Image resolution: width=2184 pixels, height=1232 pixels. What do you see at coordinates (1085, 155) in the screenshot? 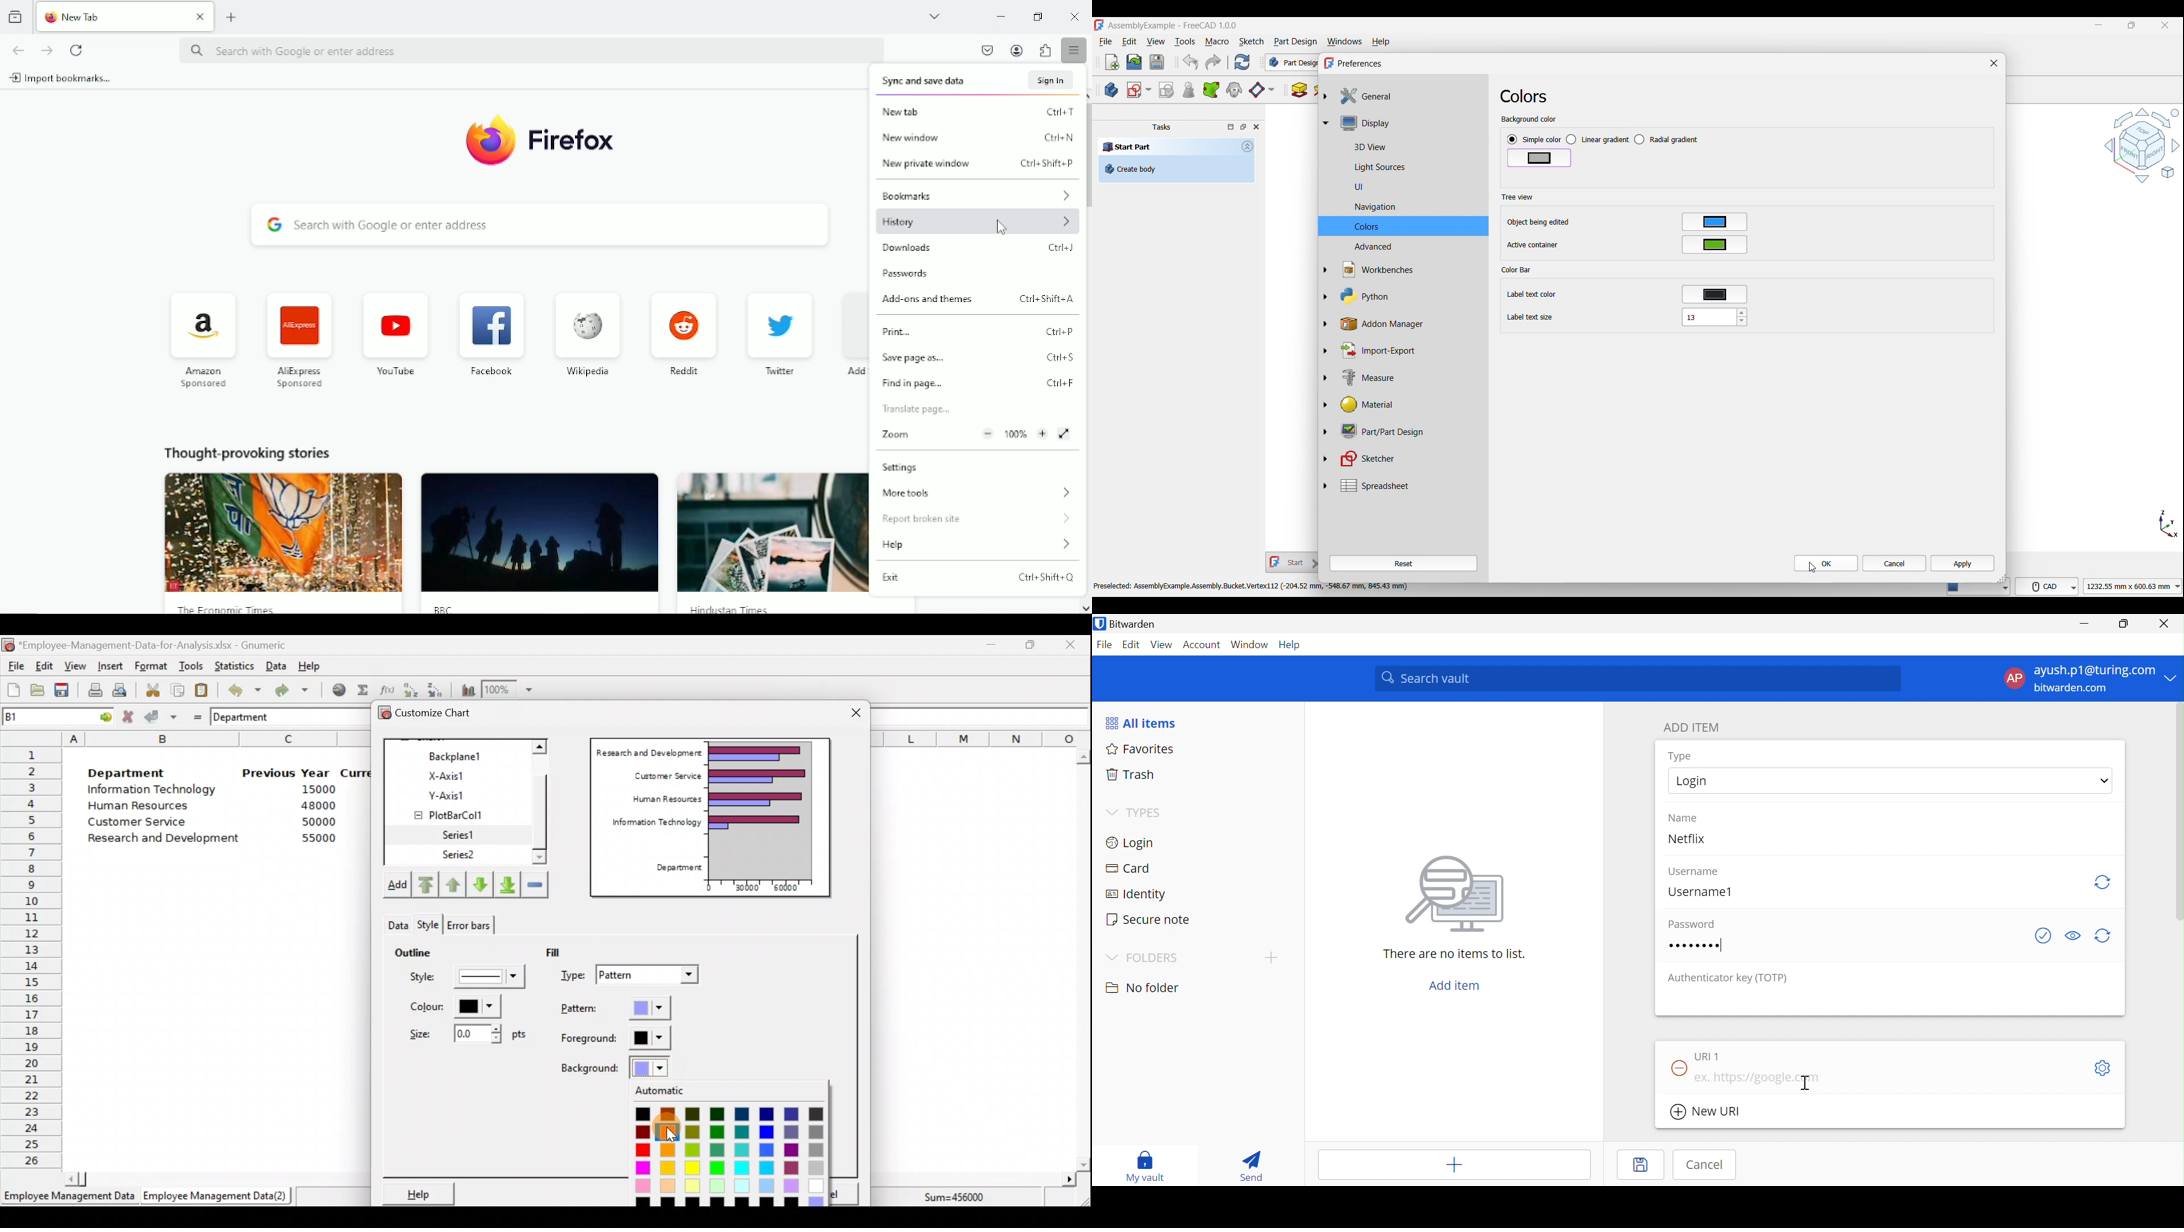
I see `scroll bar` at bounding box center [1085, 155].